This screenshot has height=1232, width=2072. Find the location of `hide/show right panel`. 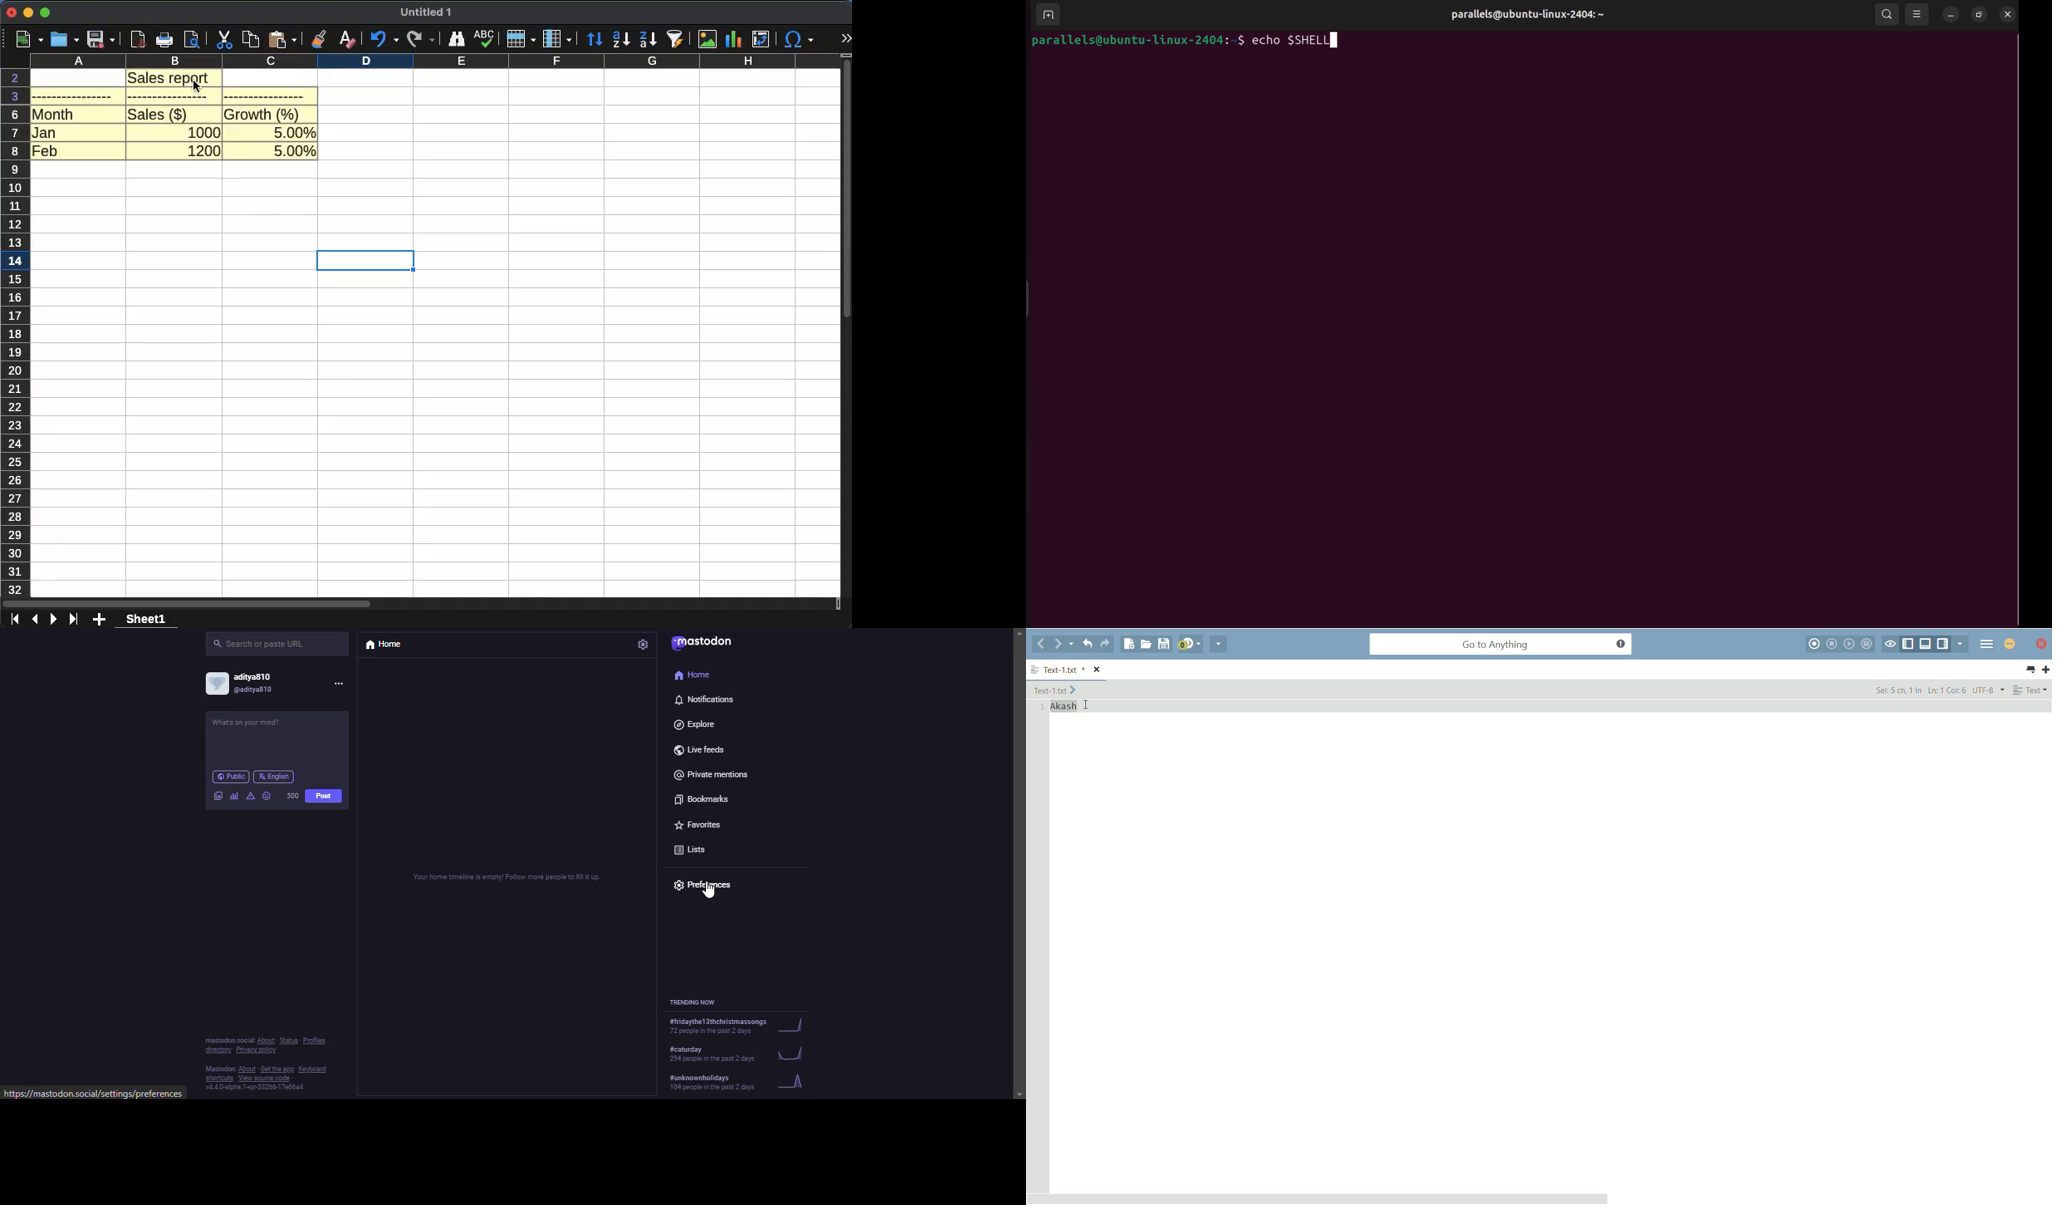

hide/show right panel is located at coordinates (1944, 644).